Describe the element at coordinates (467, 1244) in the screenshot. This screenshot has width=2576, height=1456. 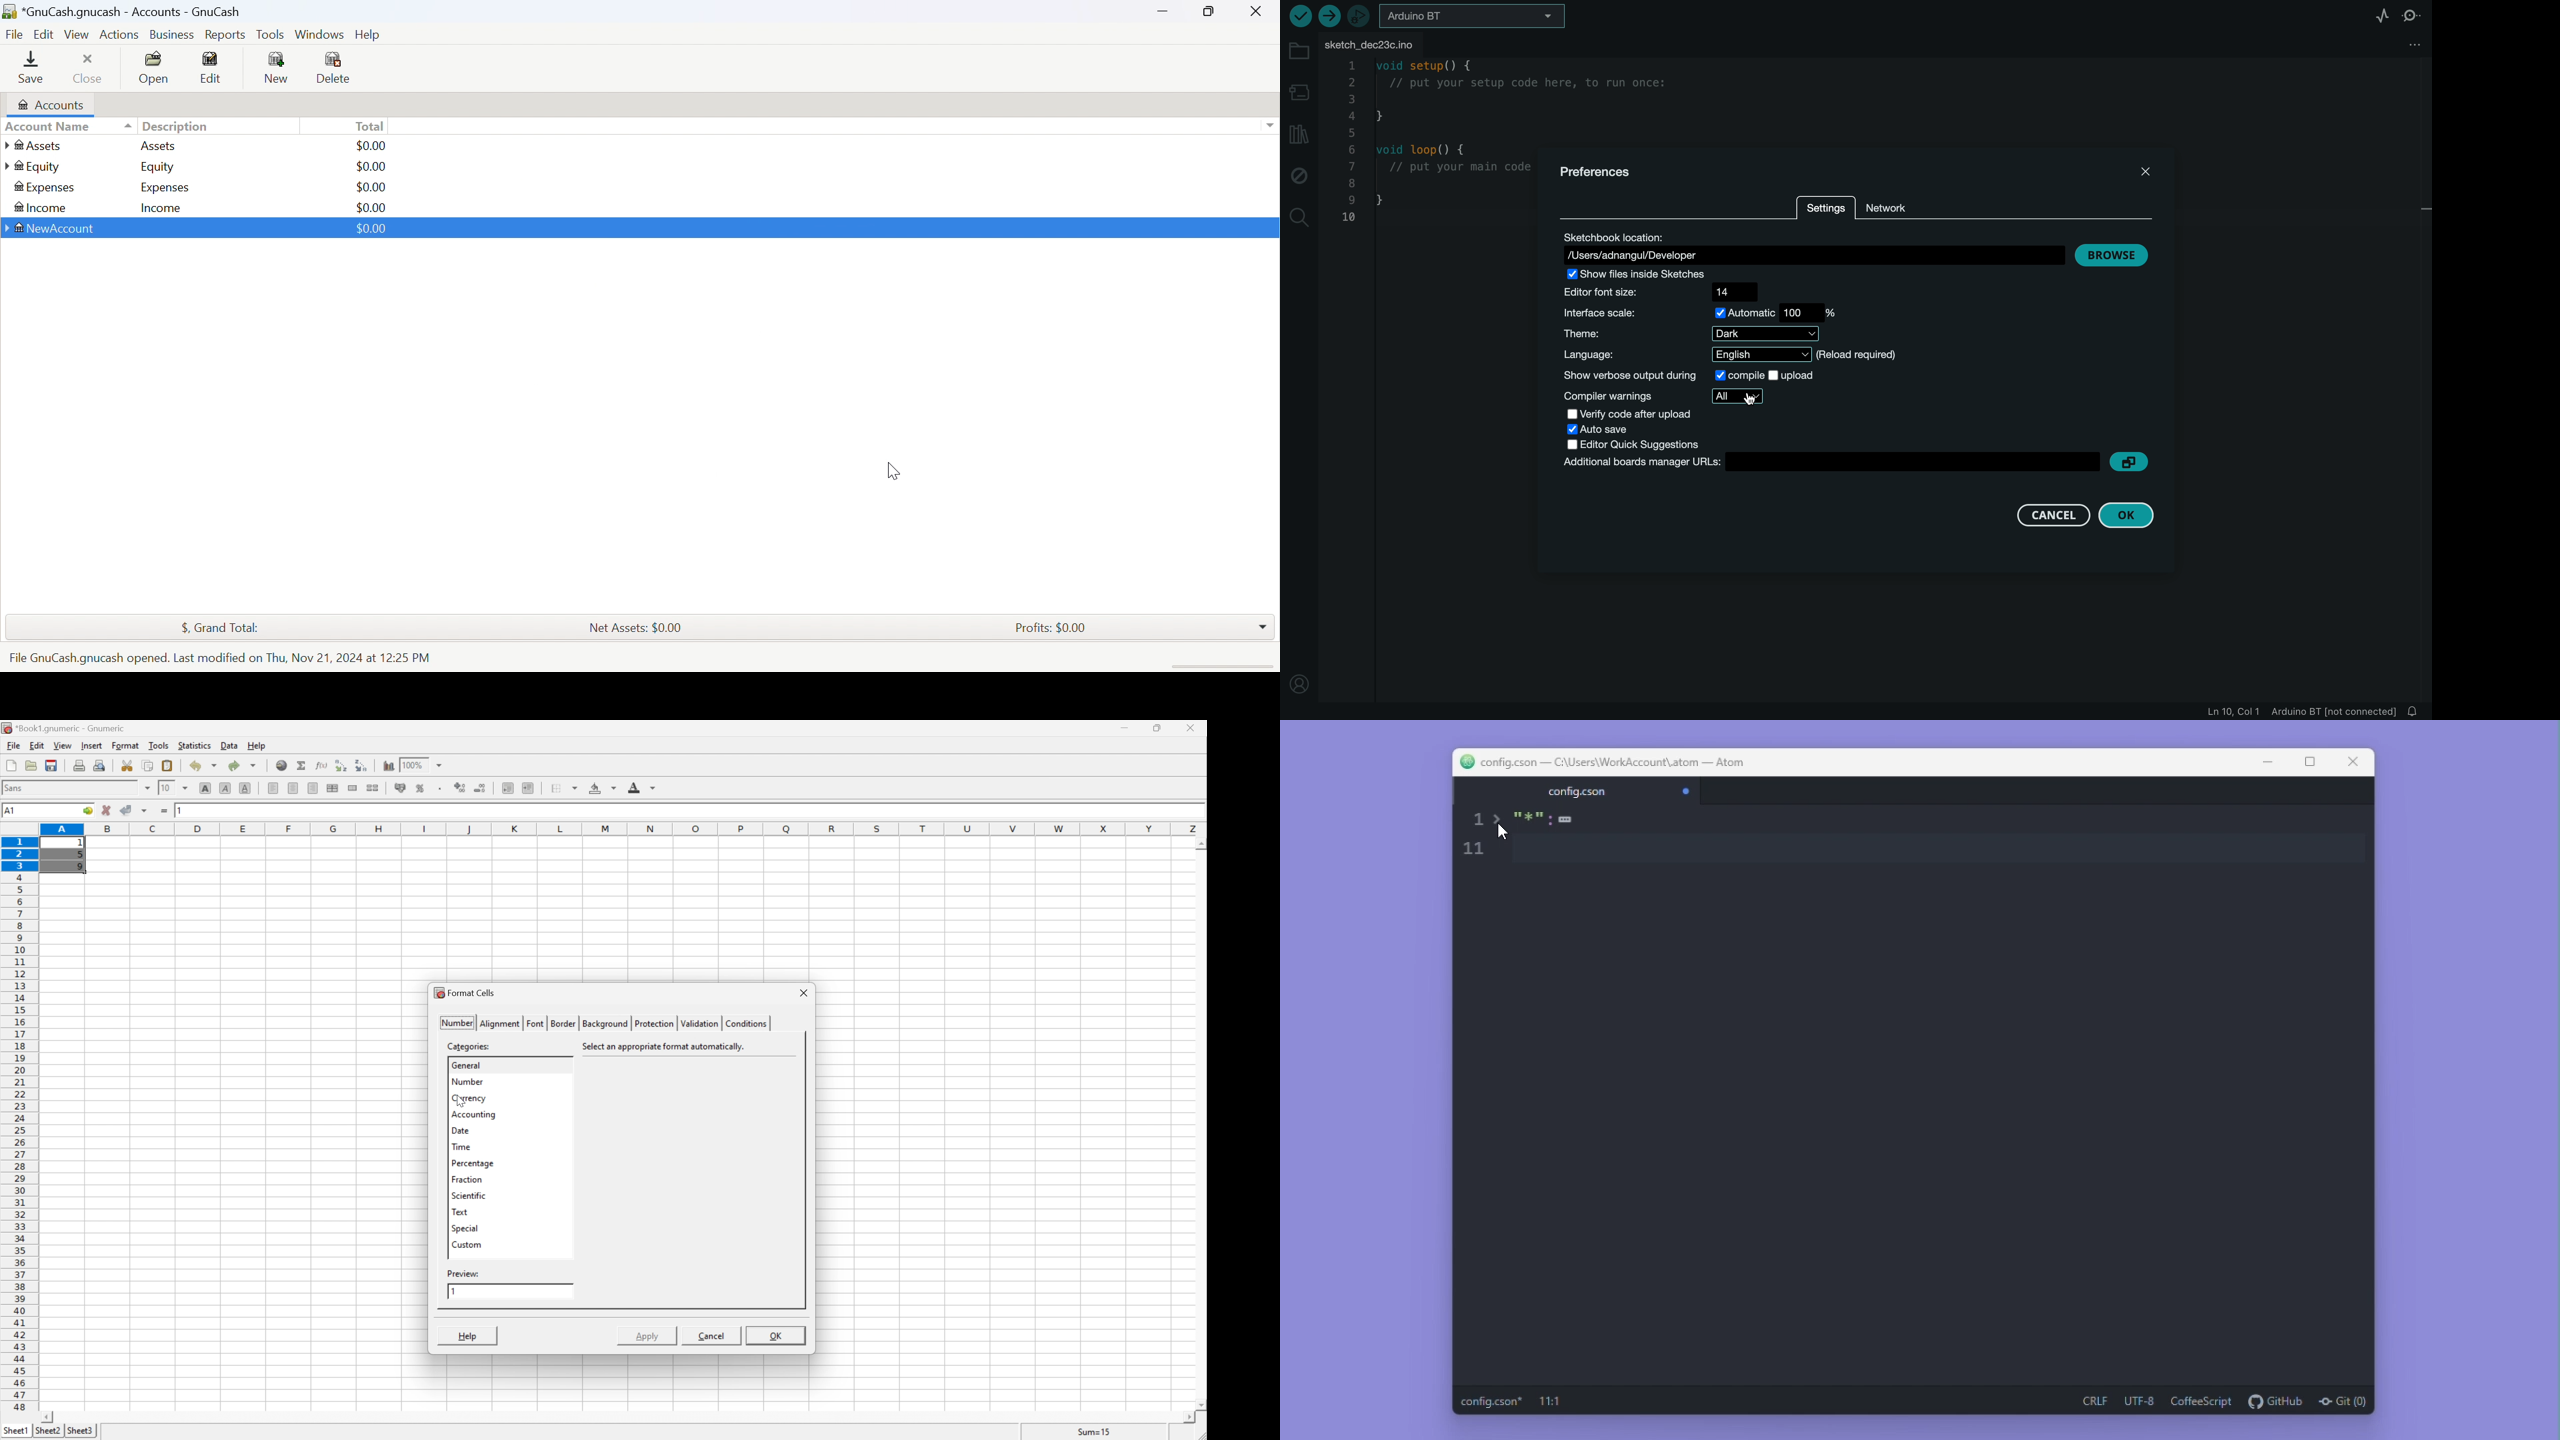
I see `custom` at that location.